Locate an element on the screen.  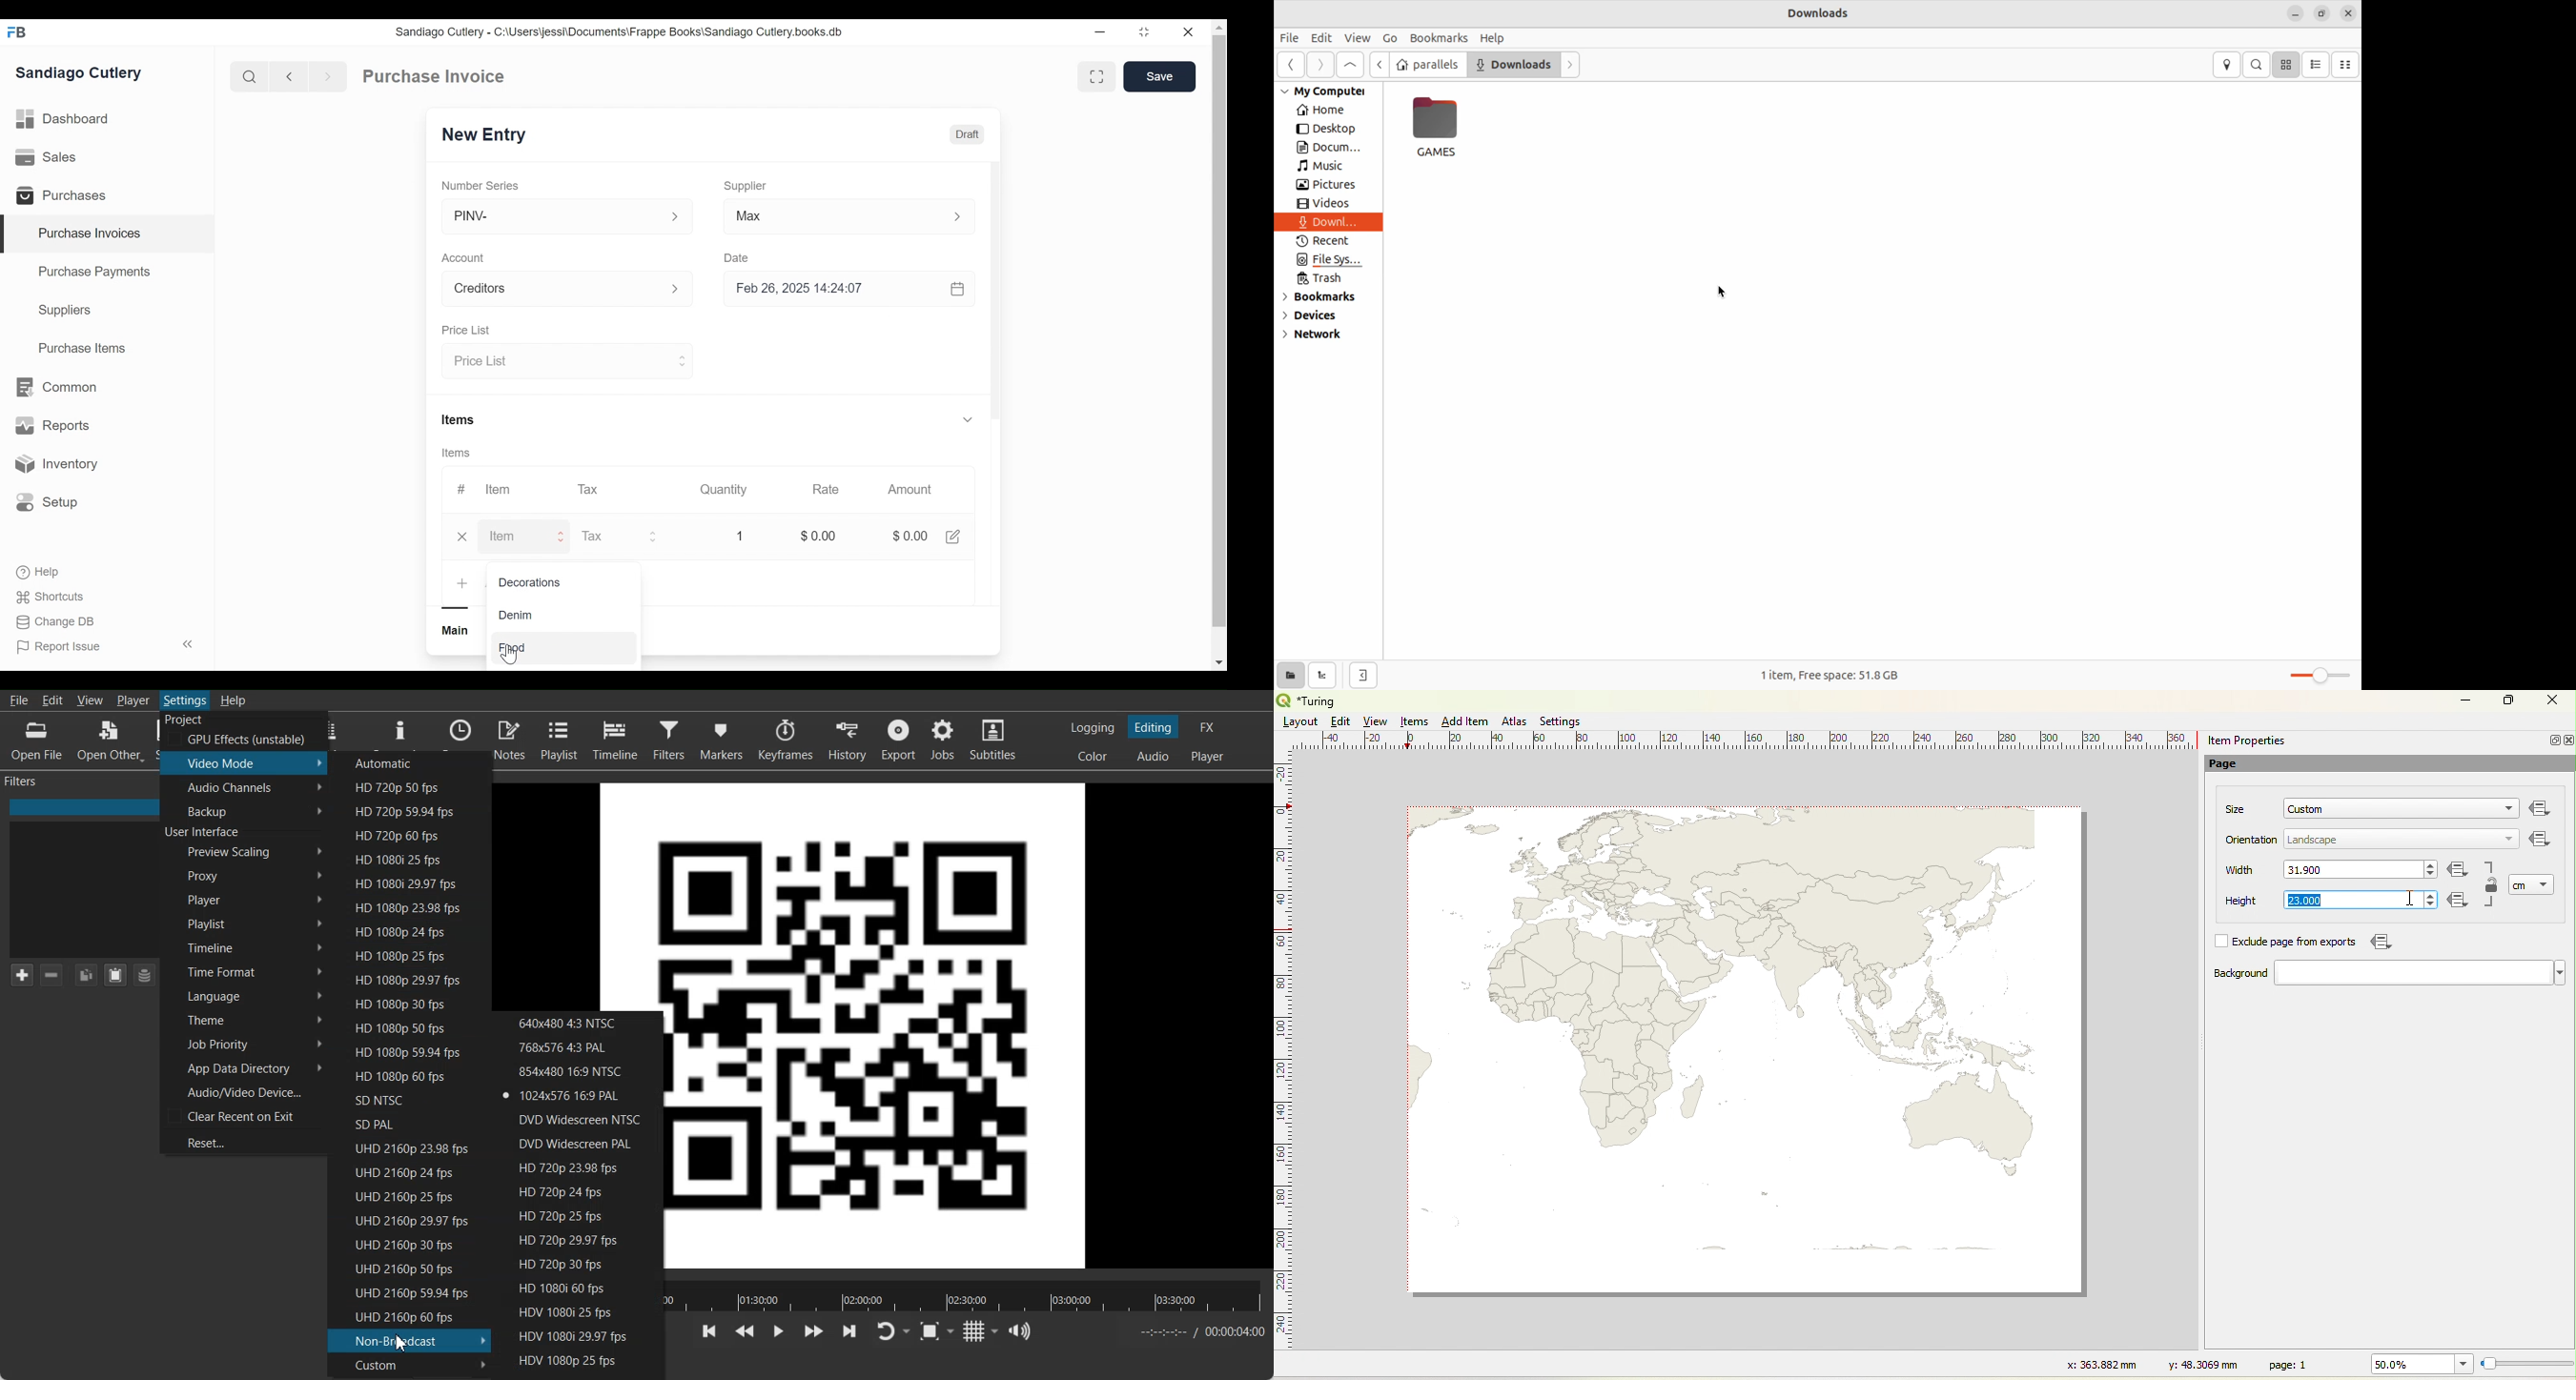
Playlist is located at coordinates (245, 923).